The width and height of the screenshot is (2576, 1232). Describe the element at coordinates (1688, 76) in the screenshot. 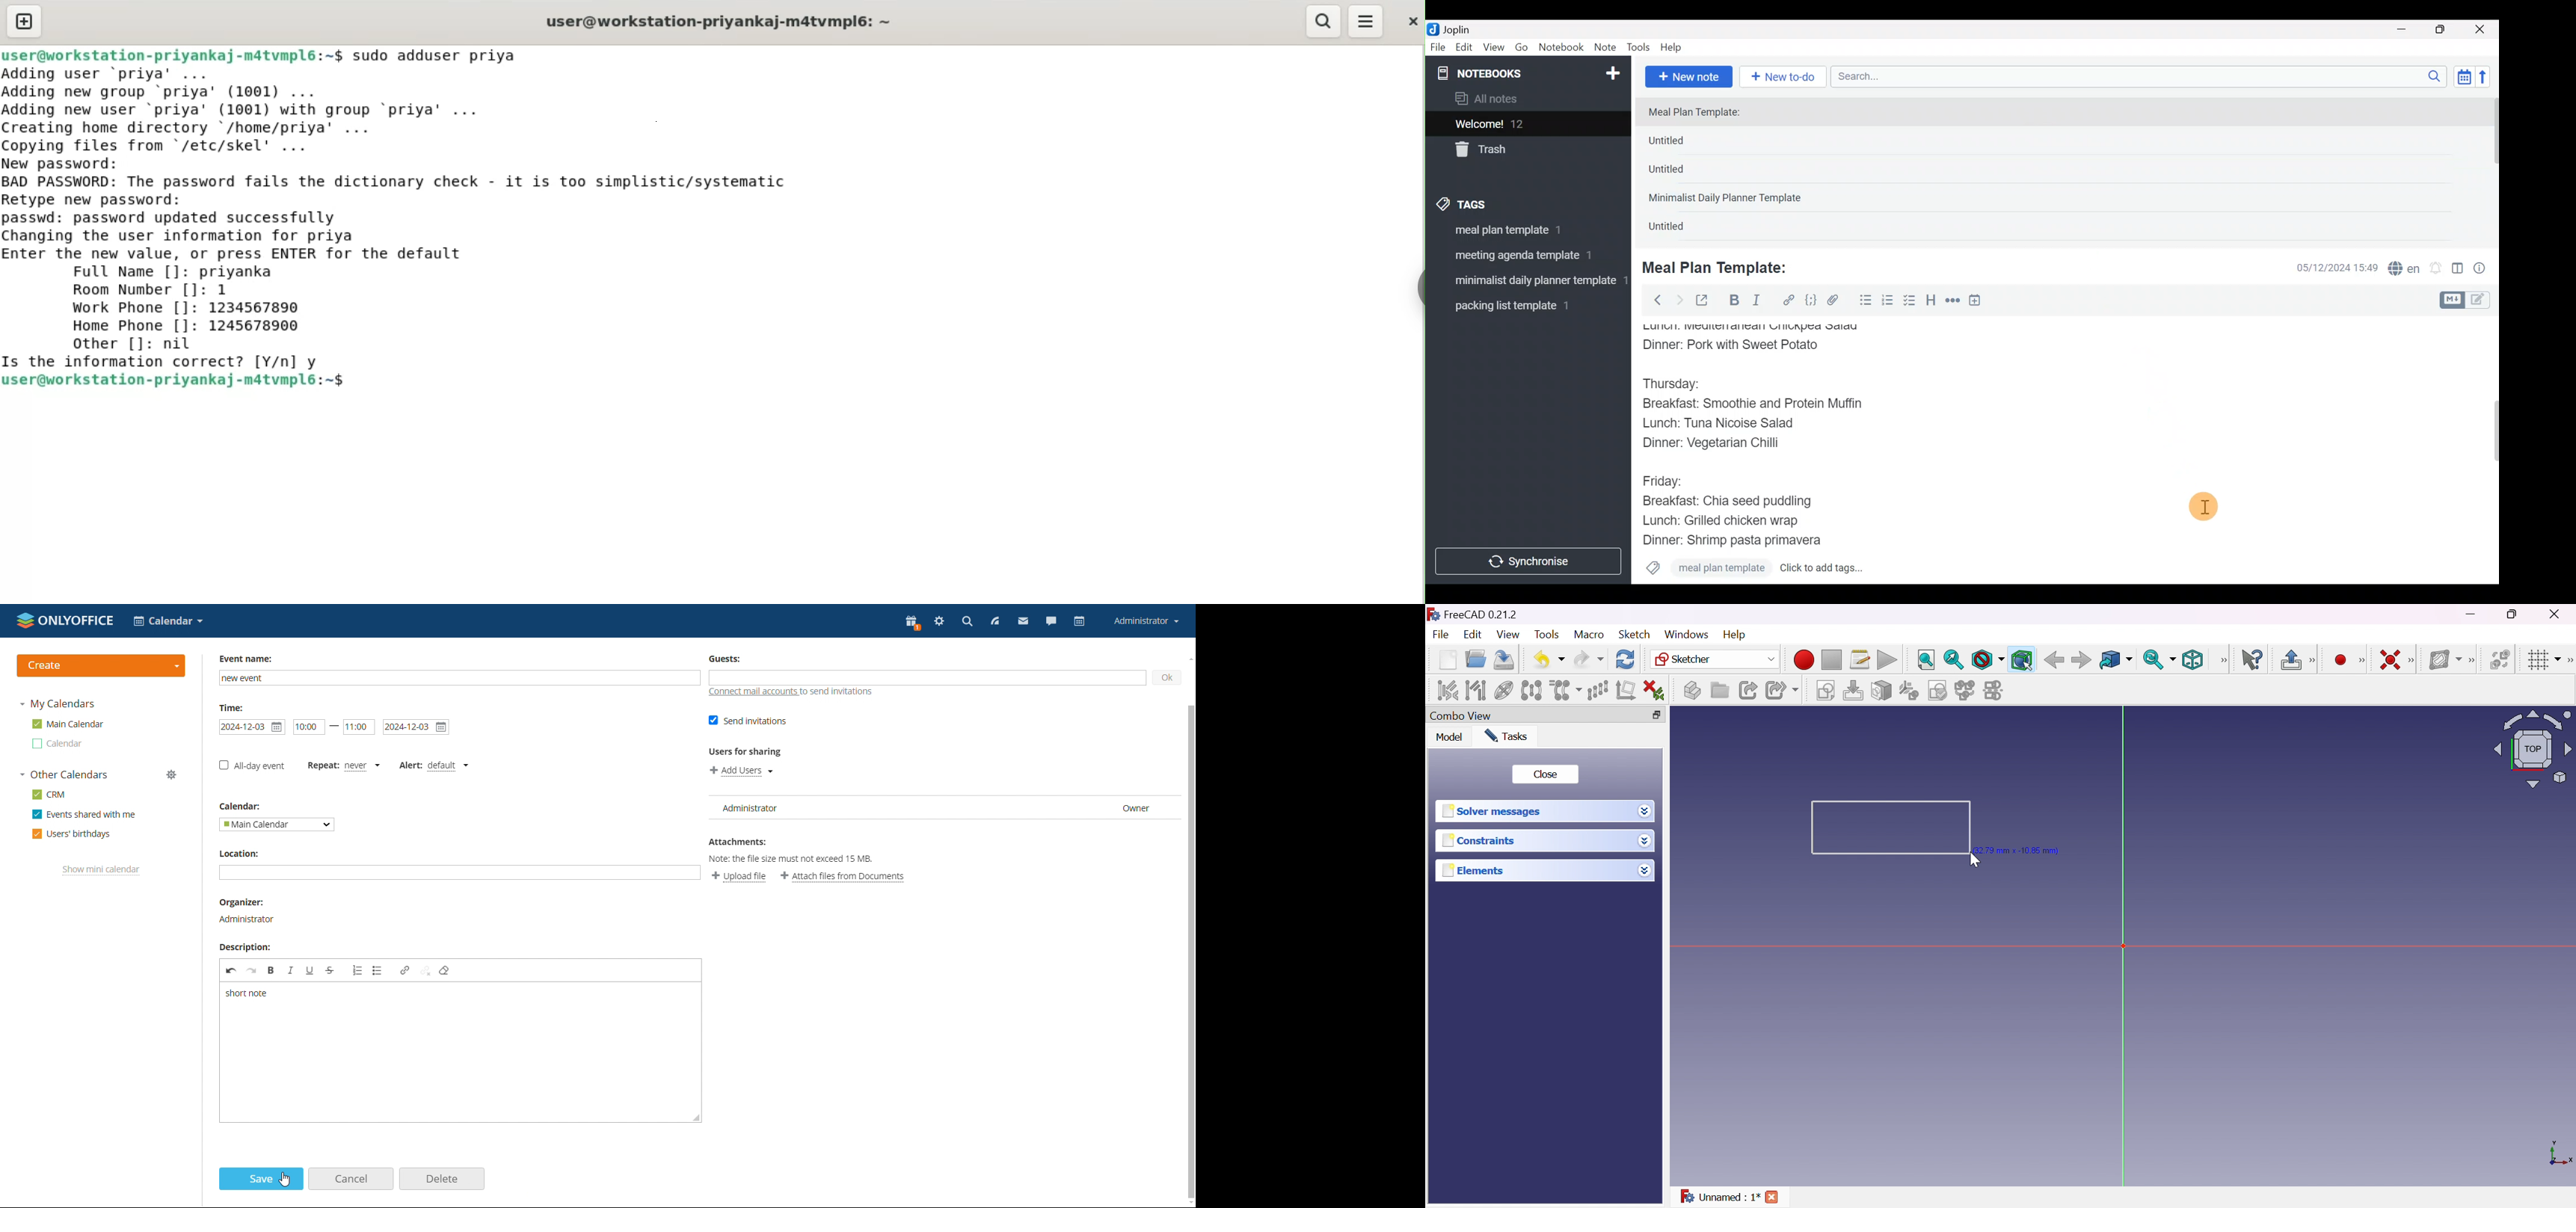

I see `New note` at that location.